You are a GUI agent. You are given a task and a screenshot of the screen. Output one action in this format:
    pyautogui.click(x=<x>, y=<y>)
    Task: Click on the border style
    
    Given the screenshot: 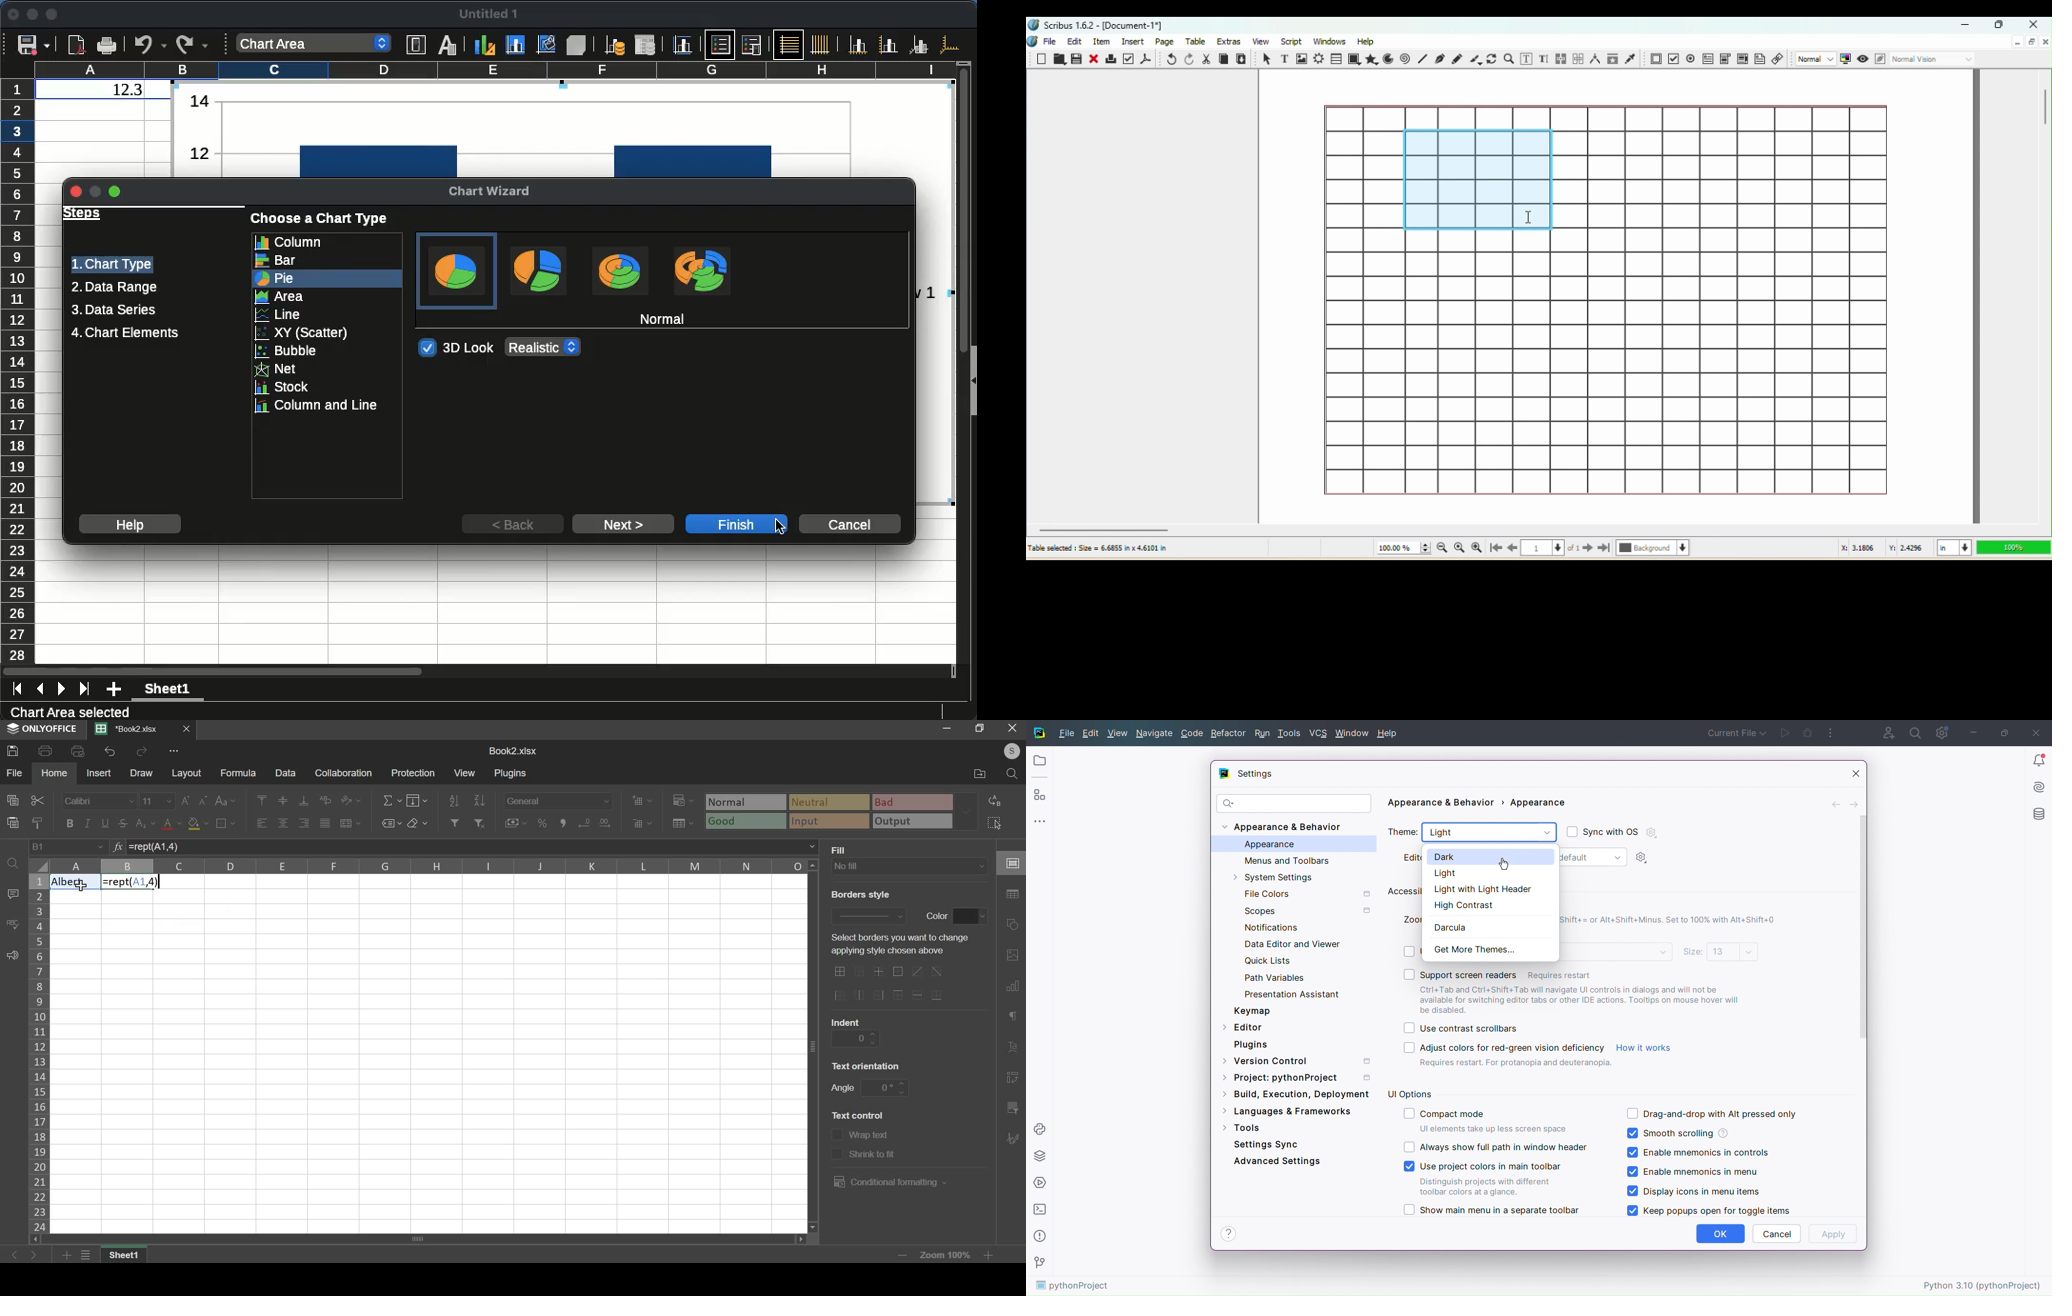 What is the action you would take?
    pyautogui.click(x=873, y=917)
    